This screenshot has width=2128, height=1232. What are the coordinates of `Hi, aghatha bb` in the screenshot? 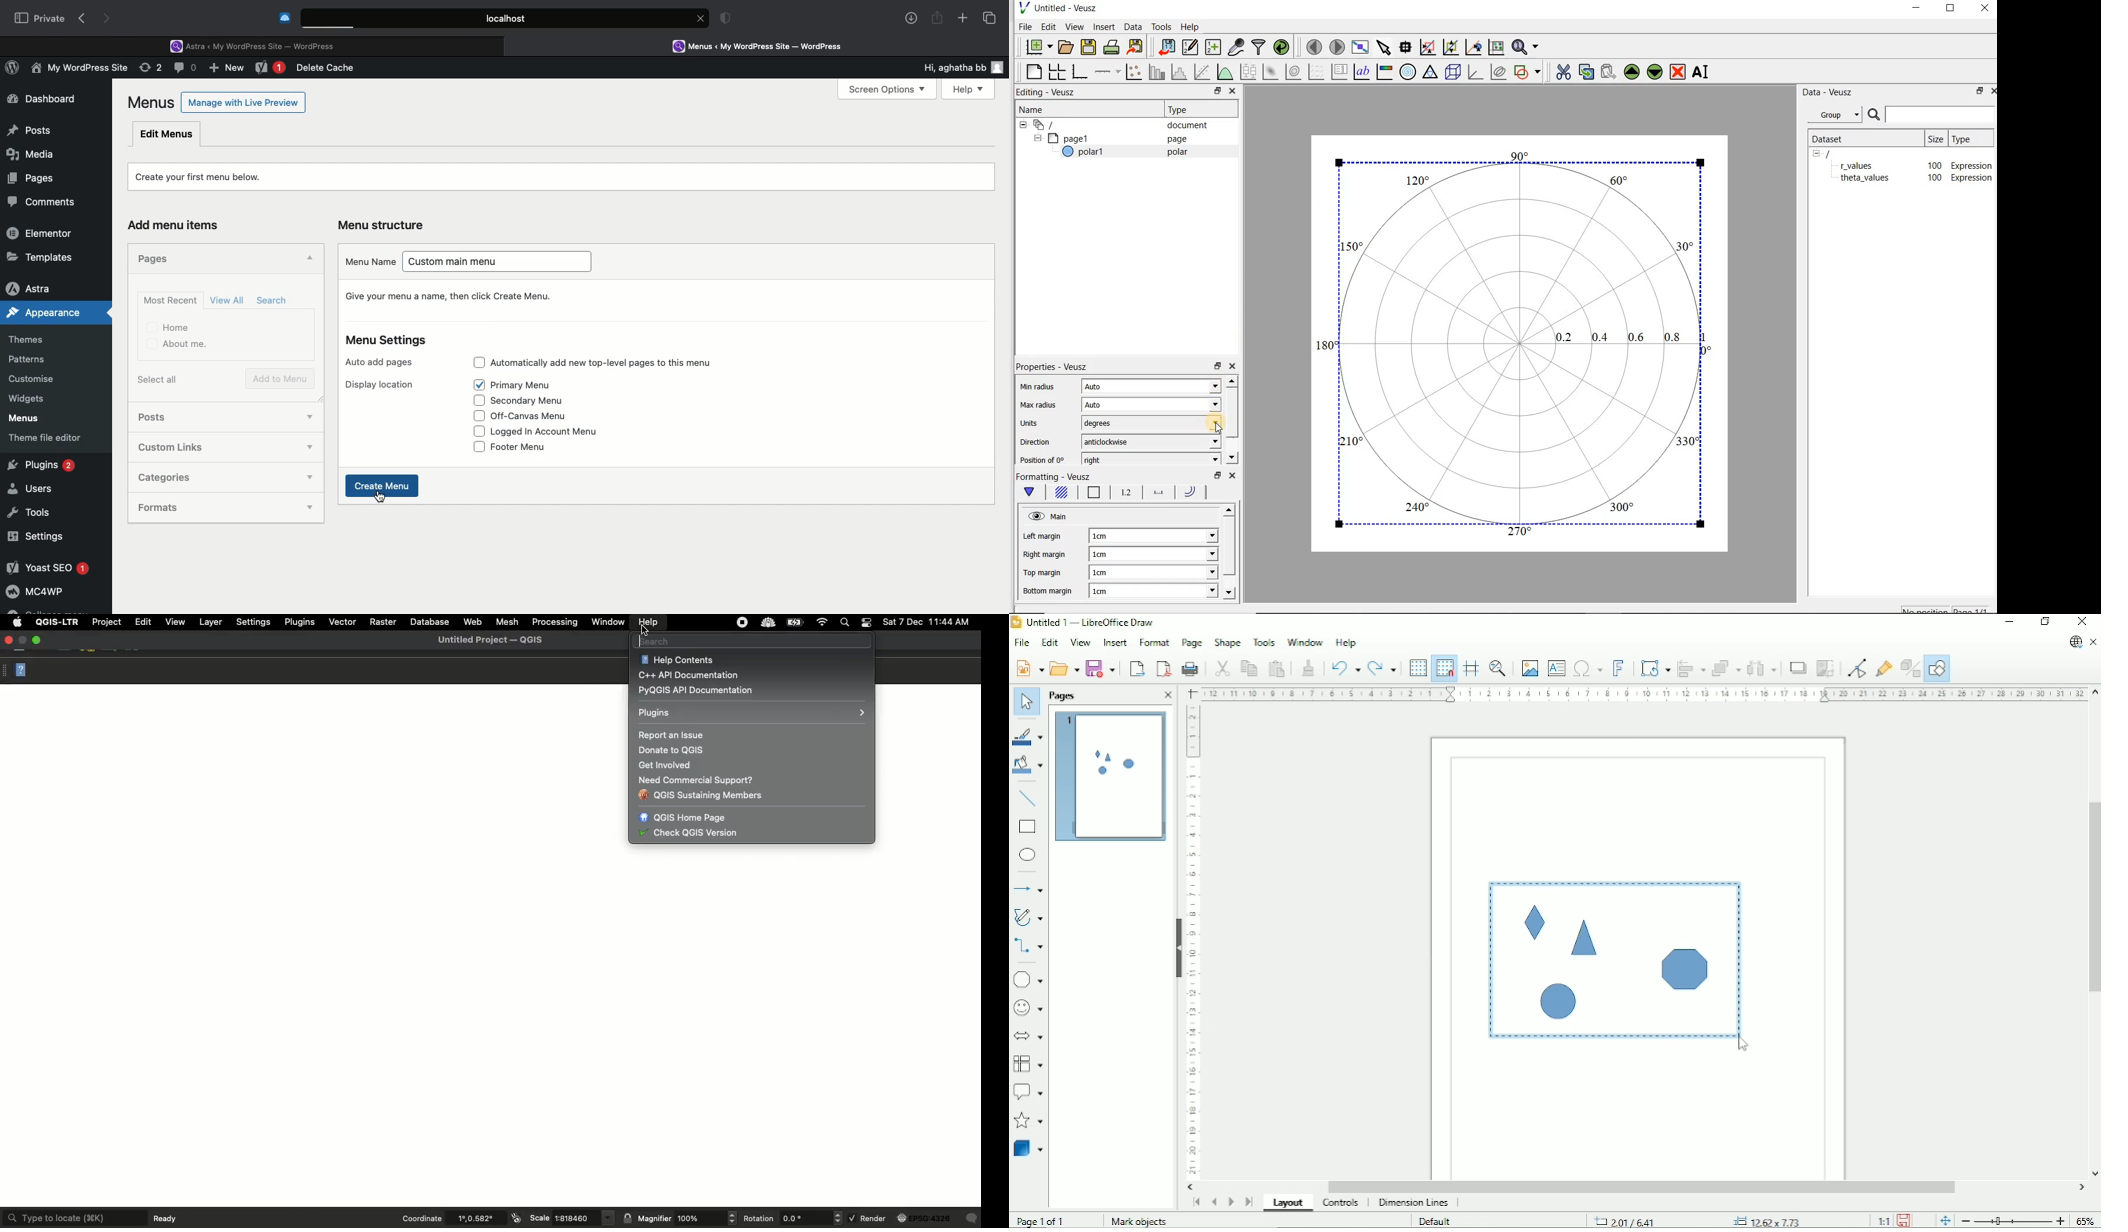 It's located at (948, 65).